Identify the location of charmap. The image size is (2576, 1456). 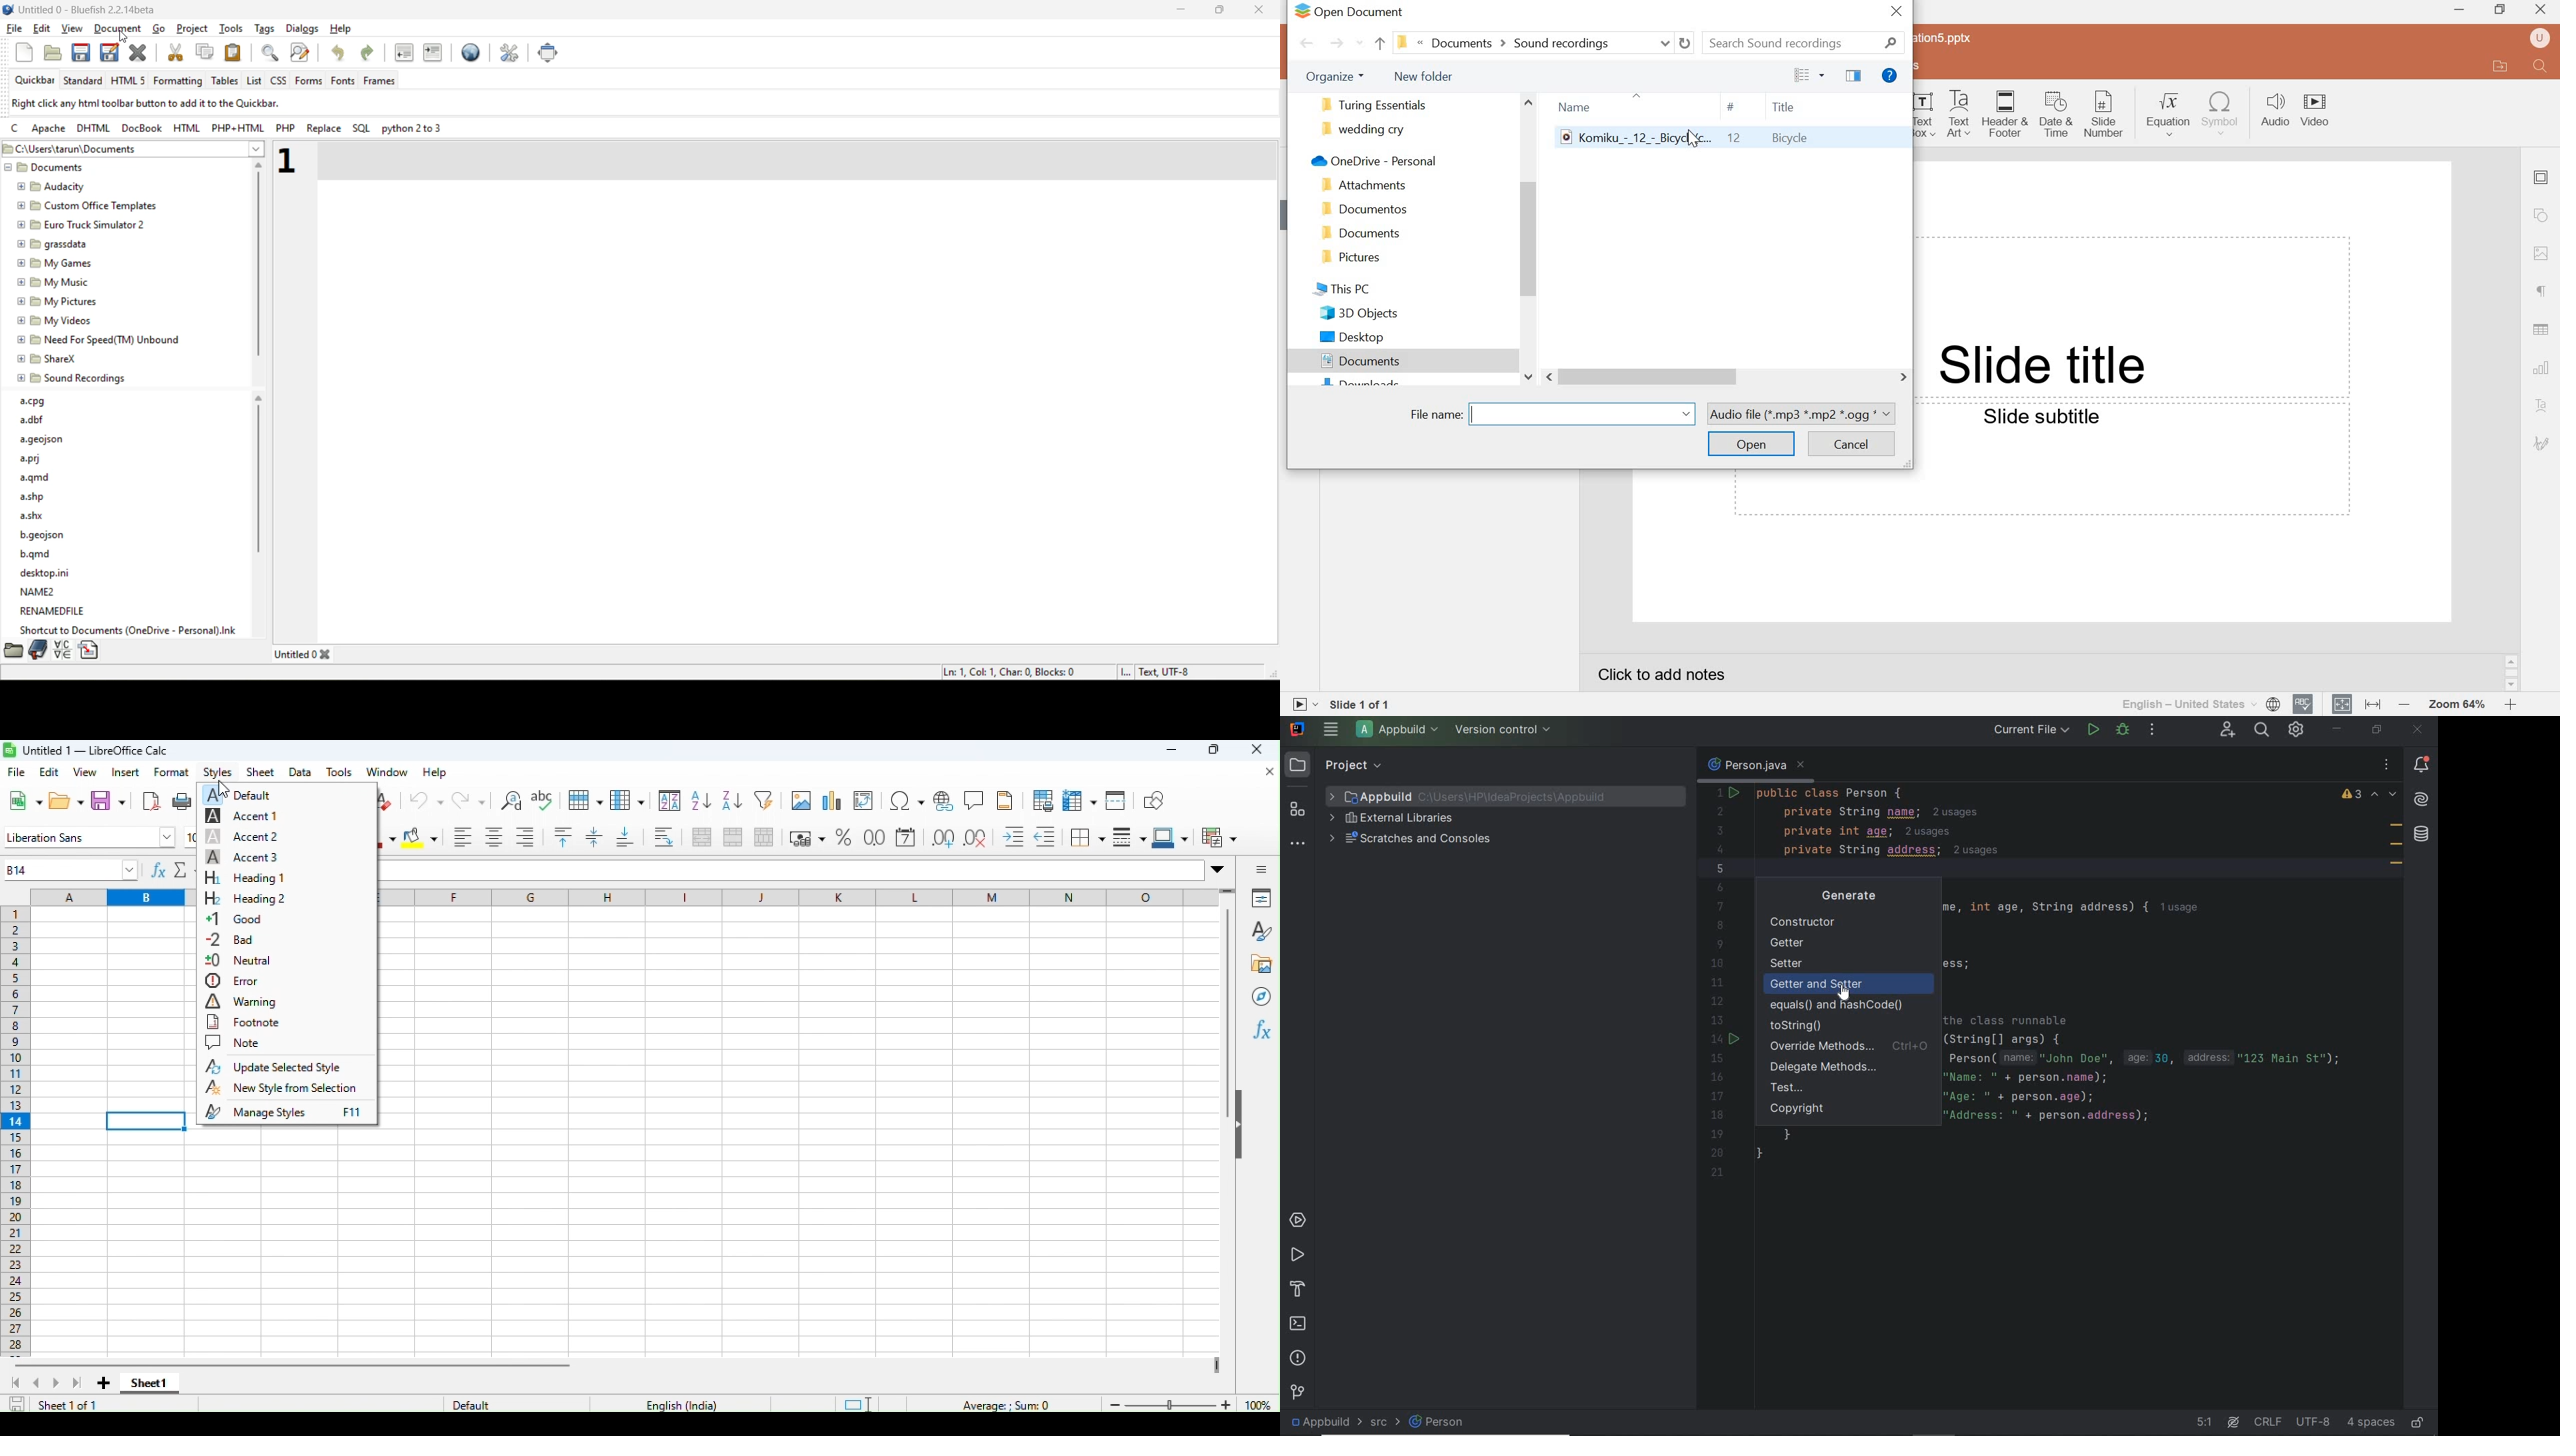
(65, 650).